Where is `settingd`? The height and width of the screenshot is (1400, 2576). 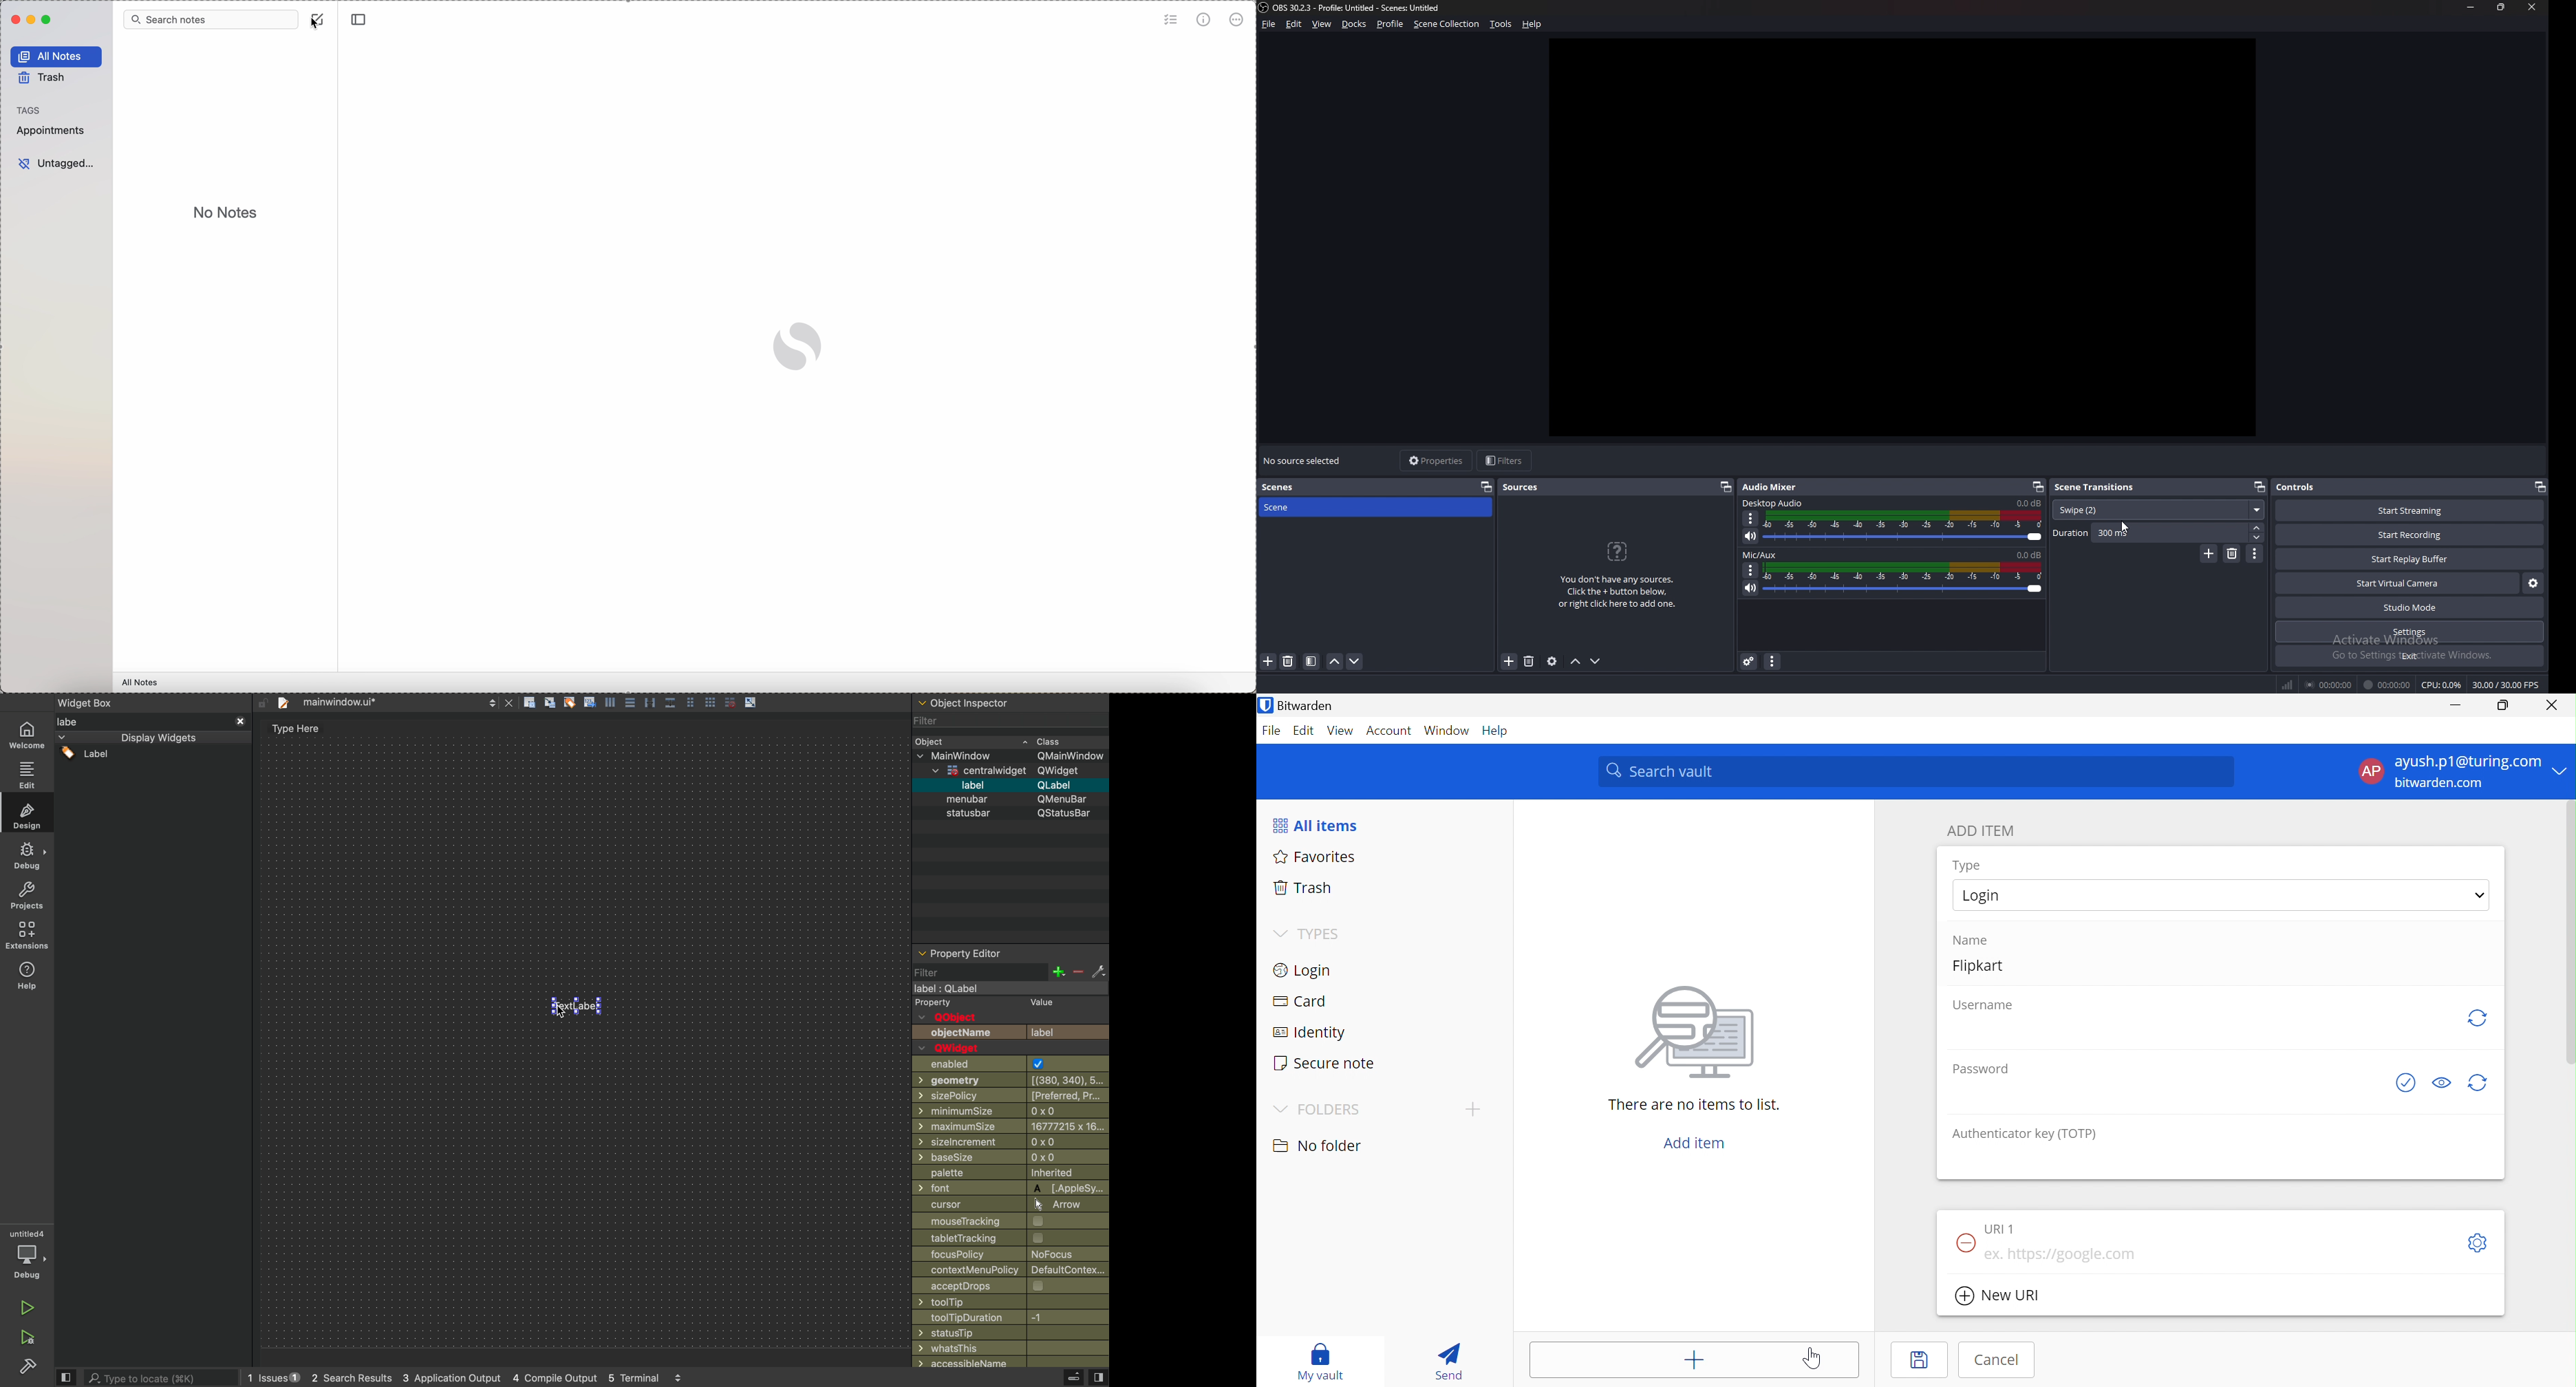 settingd is located at coordinates (24, 1367).